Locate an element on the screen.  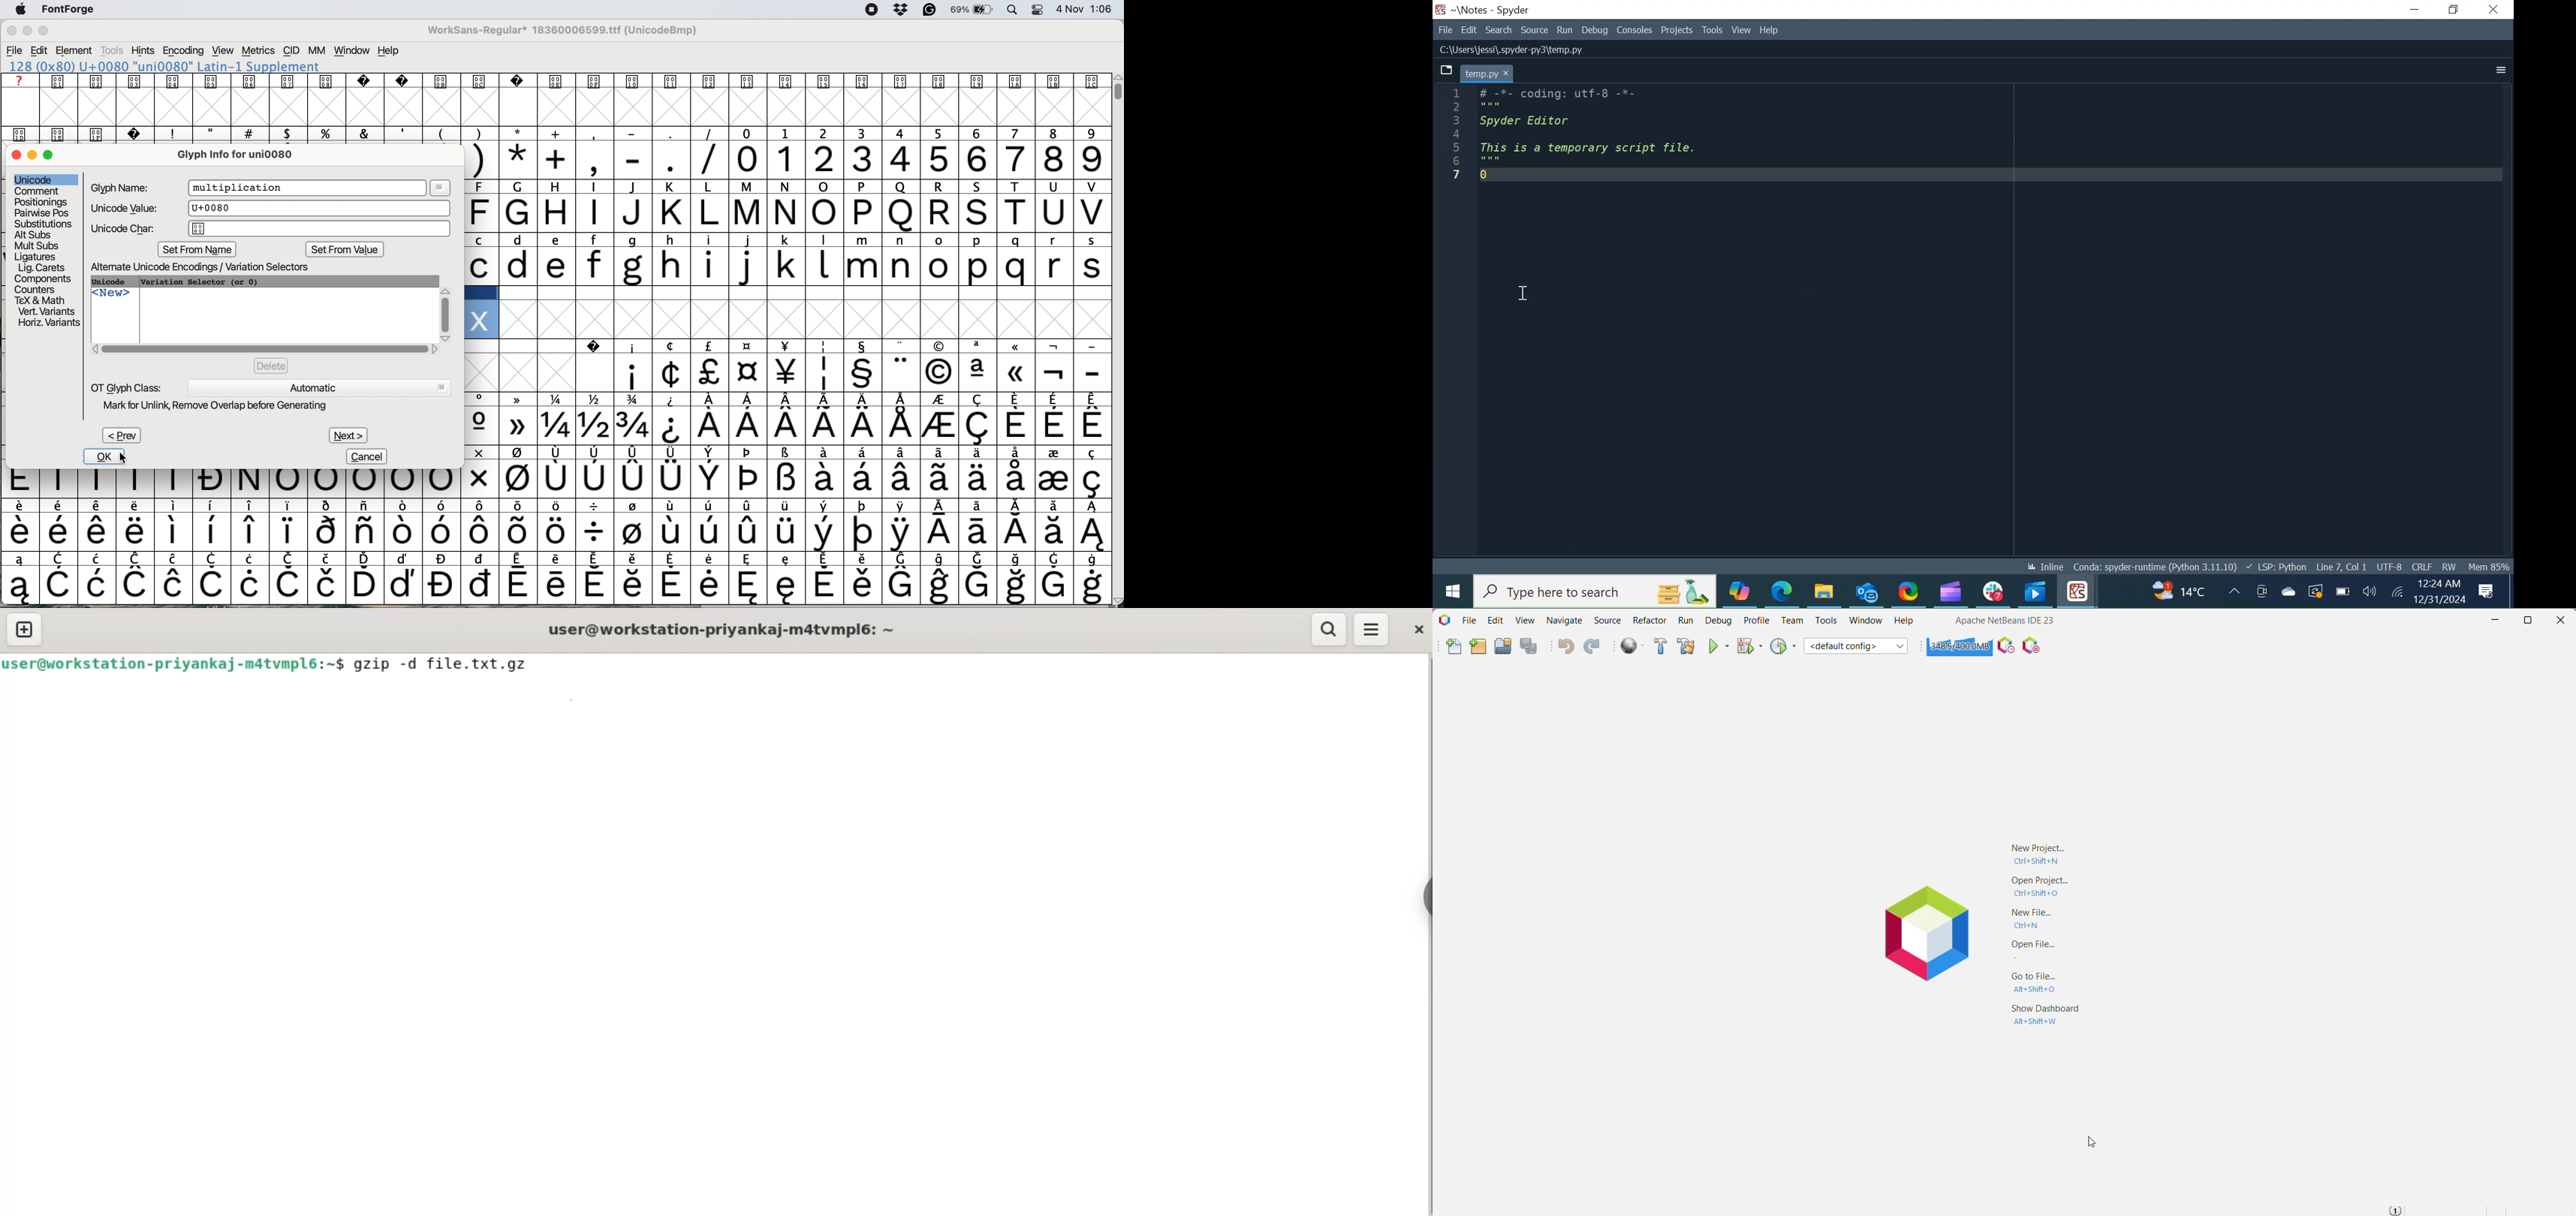
special characters is located at coordinates (551, 531).